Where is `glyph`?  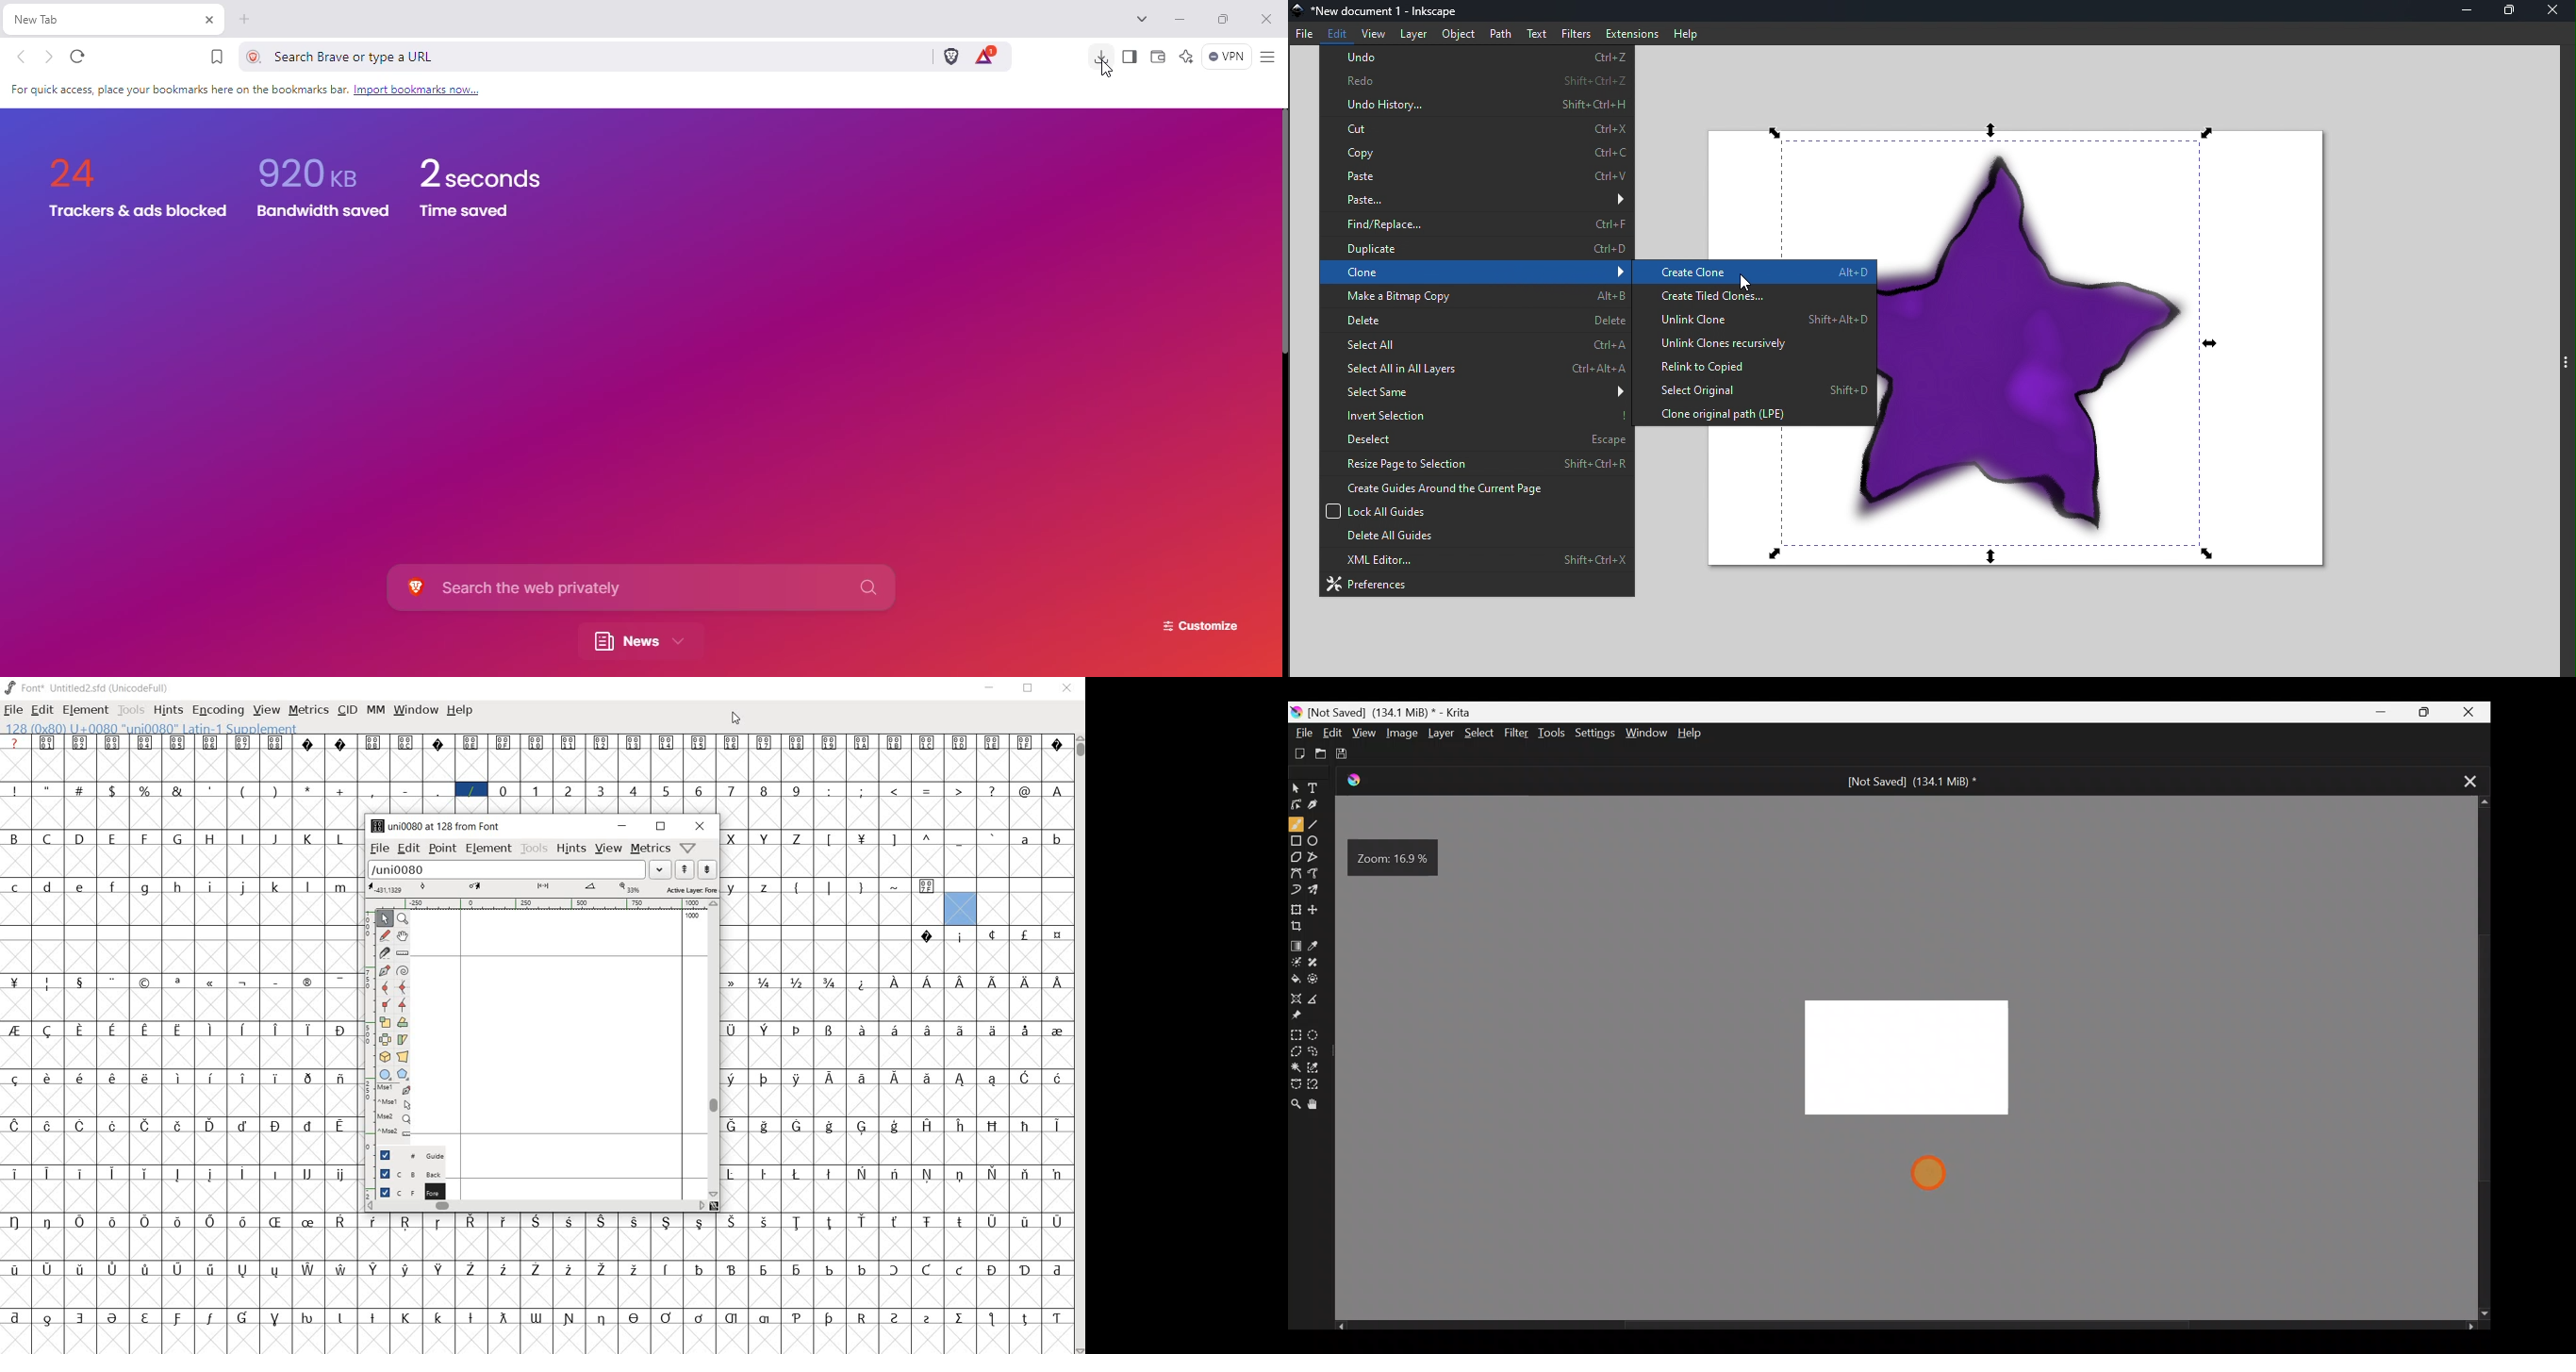 glyph is located at coordinates (438, 1223).